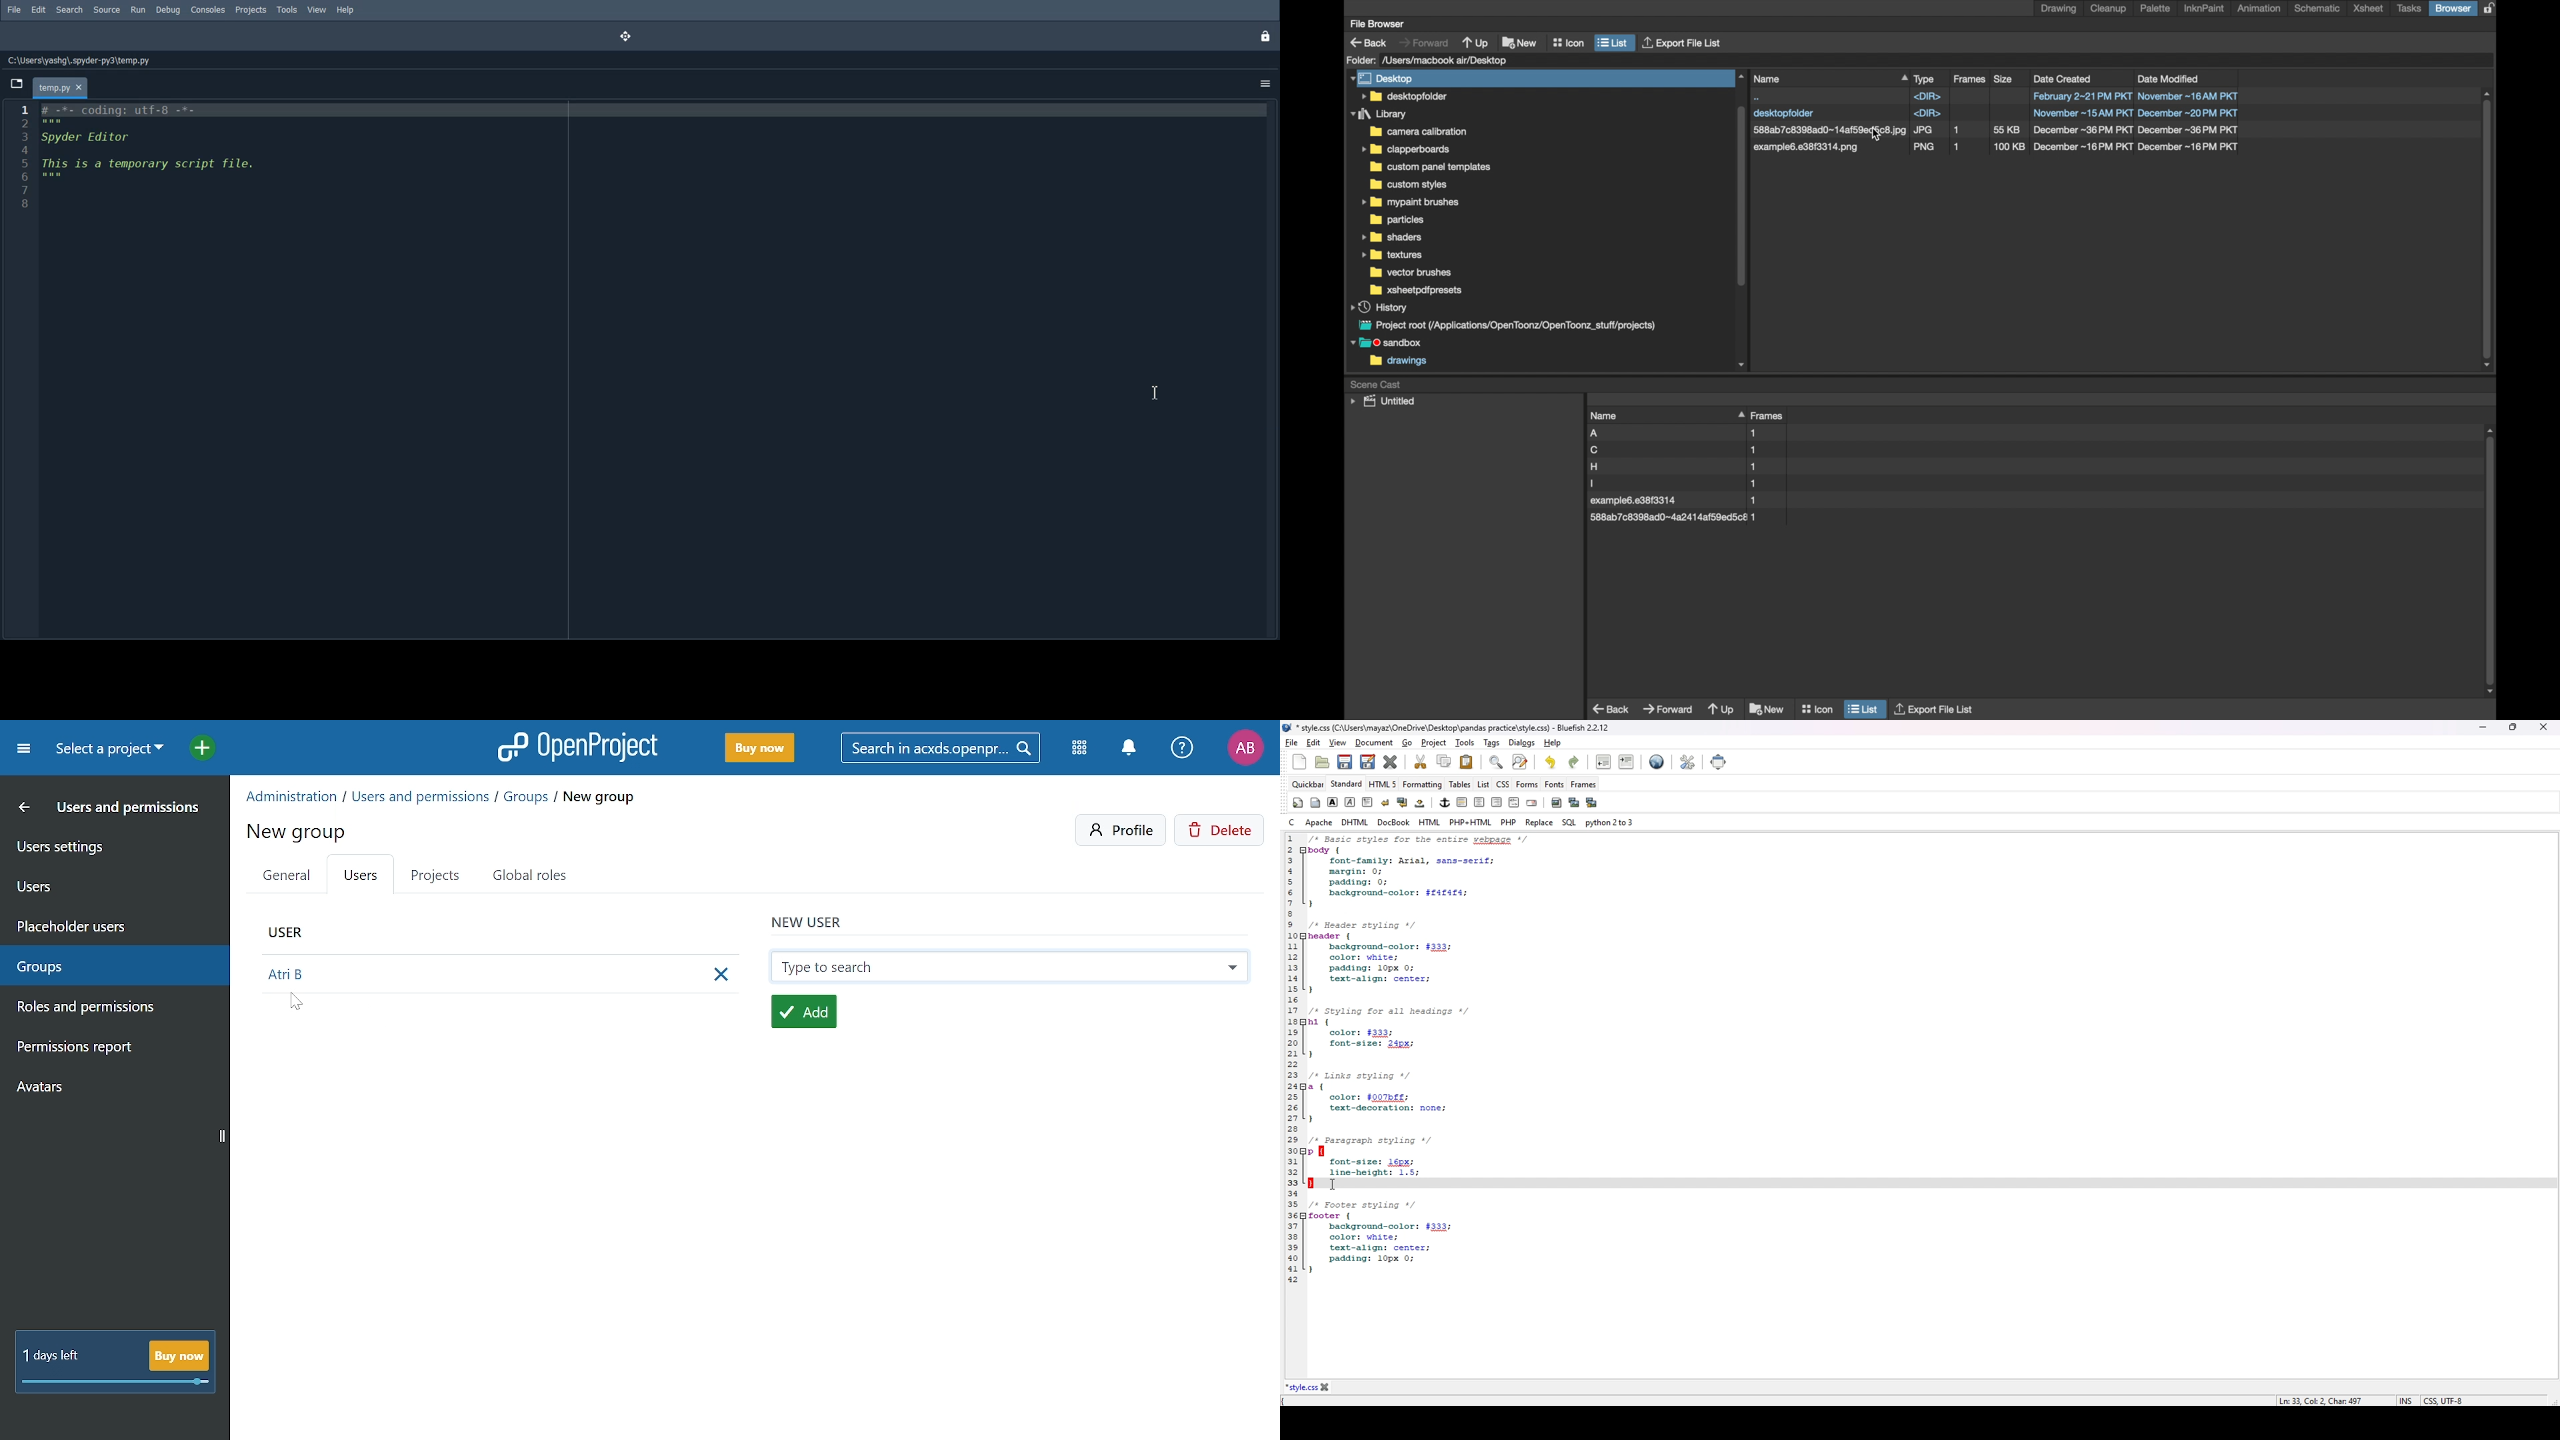 Image resolution: width=2576 pixels, height=1456 pixels. I want to click on scroll box, so click(2492, 562).